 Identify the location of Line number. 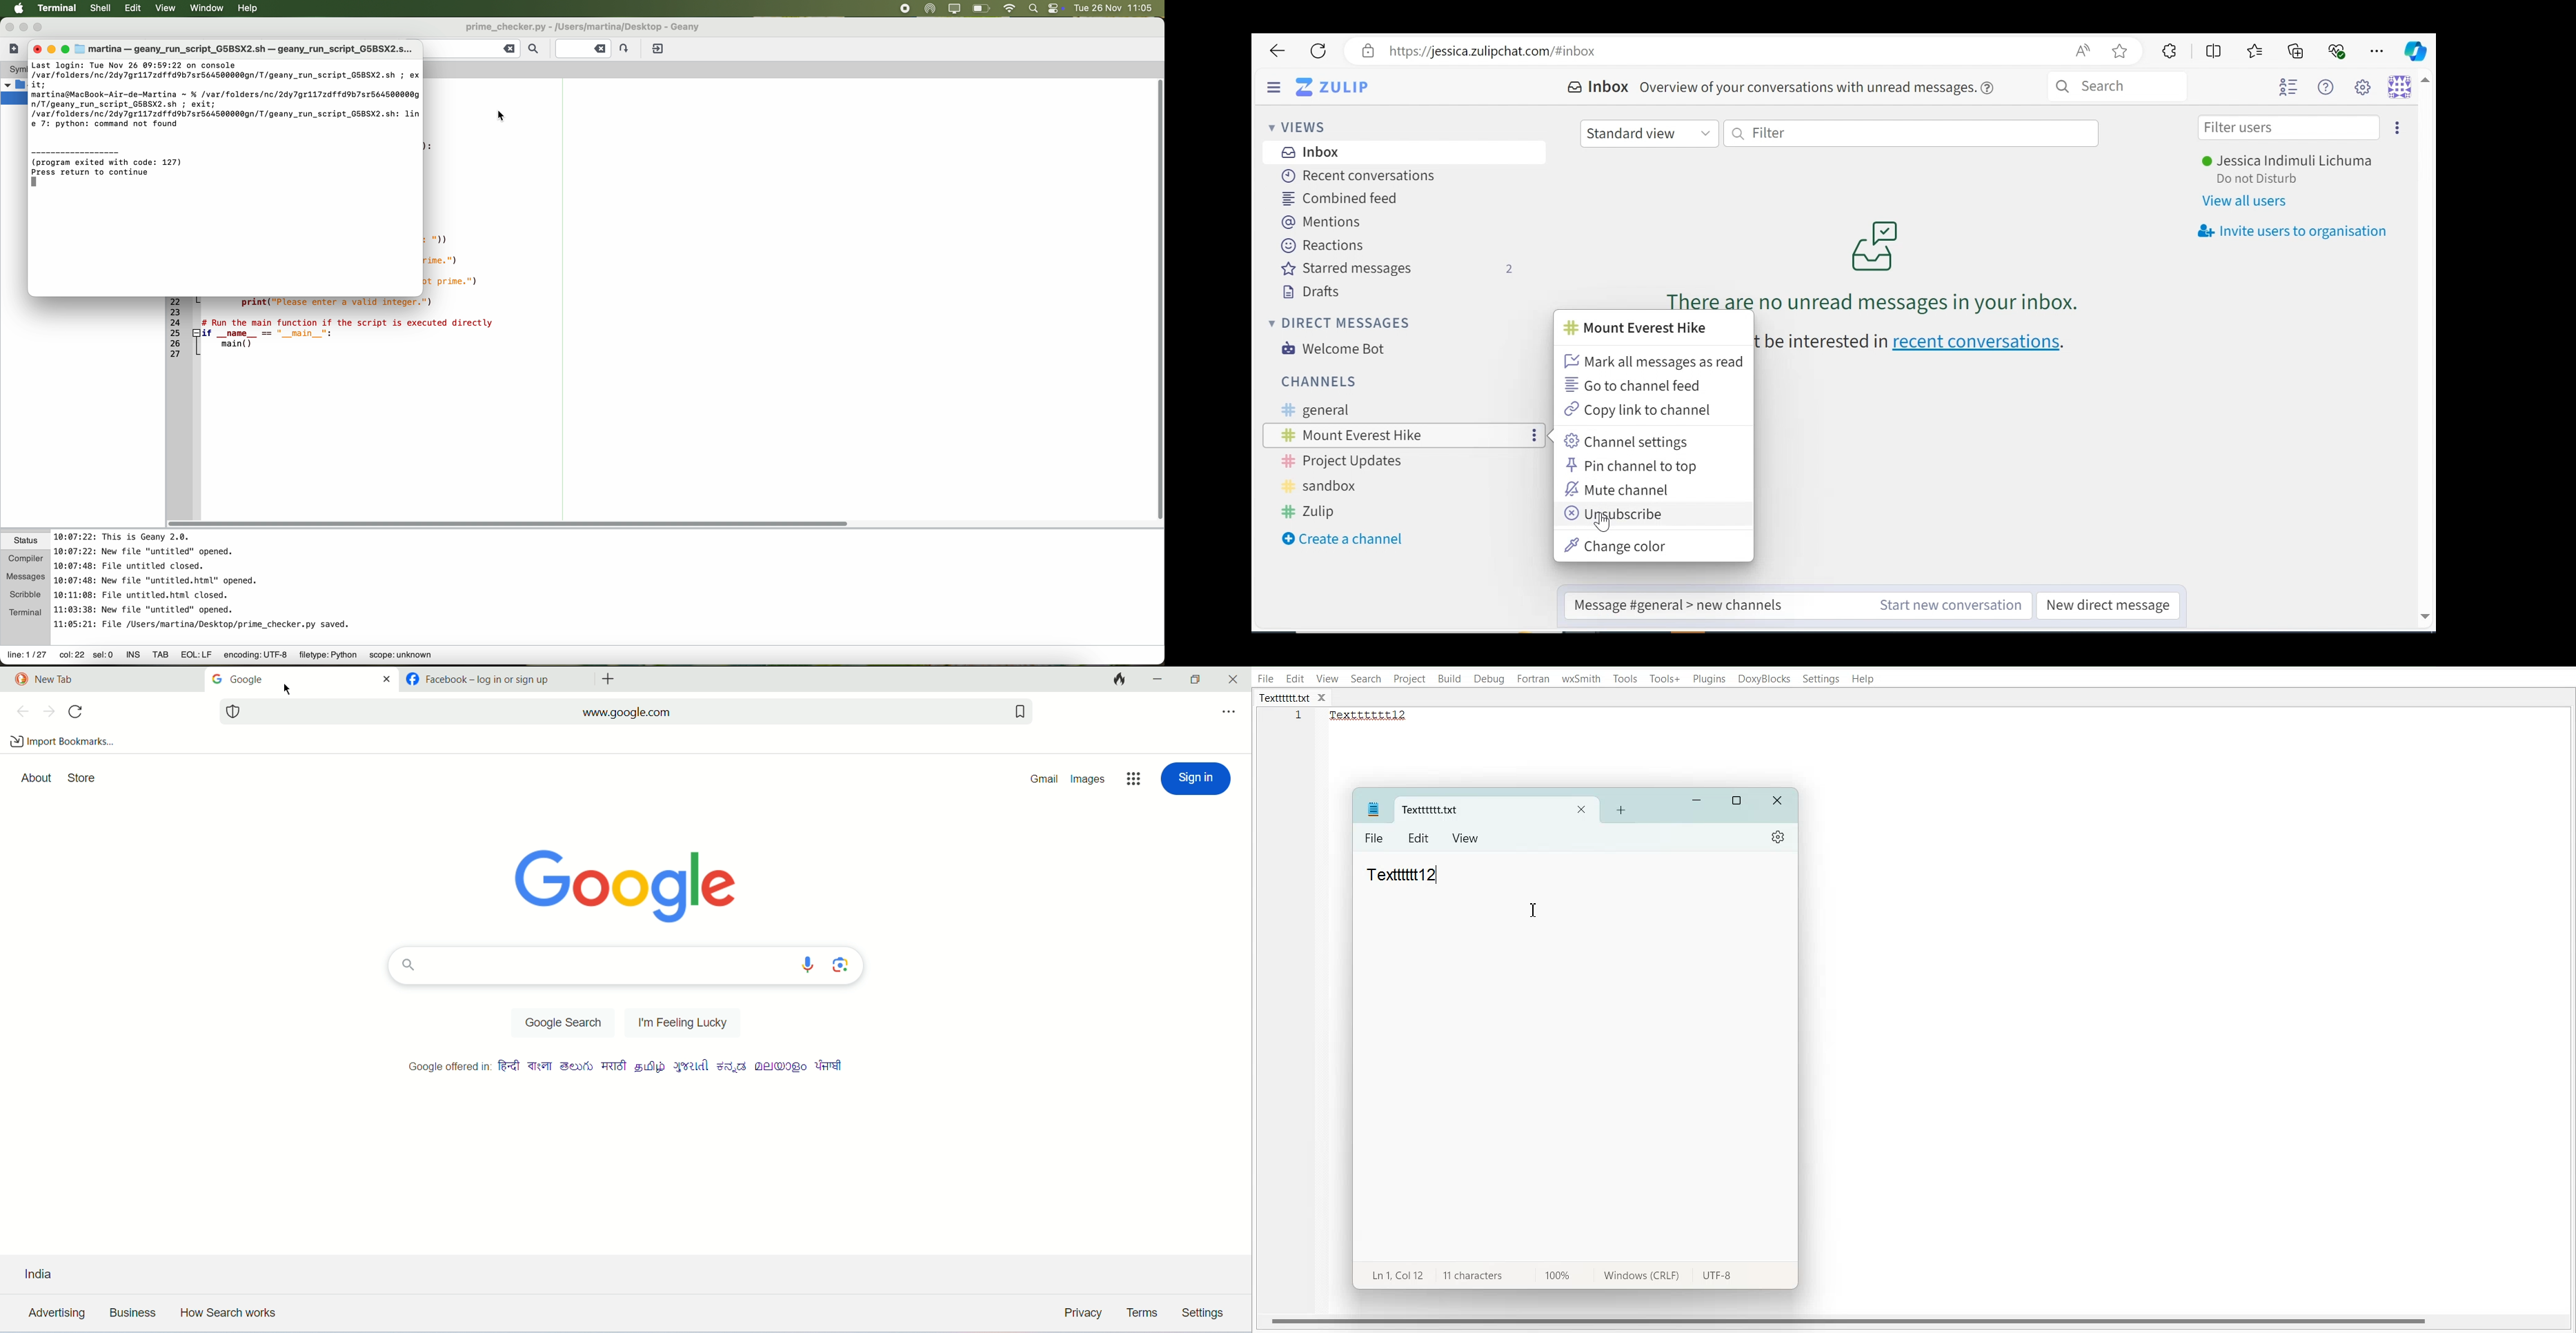
(1300, 719).